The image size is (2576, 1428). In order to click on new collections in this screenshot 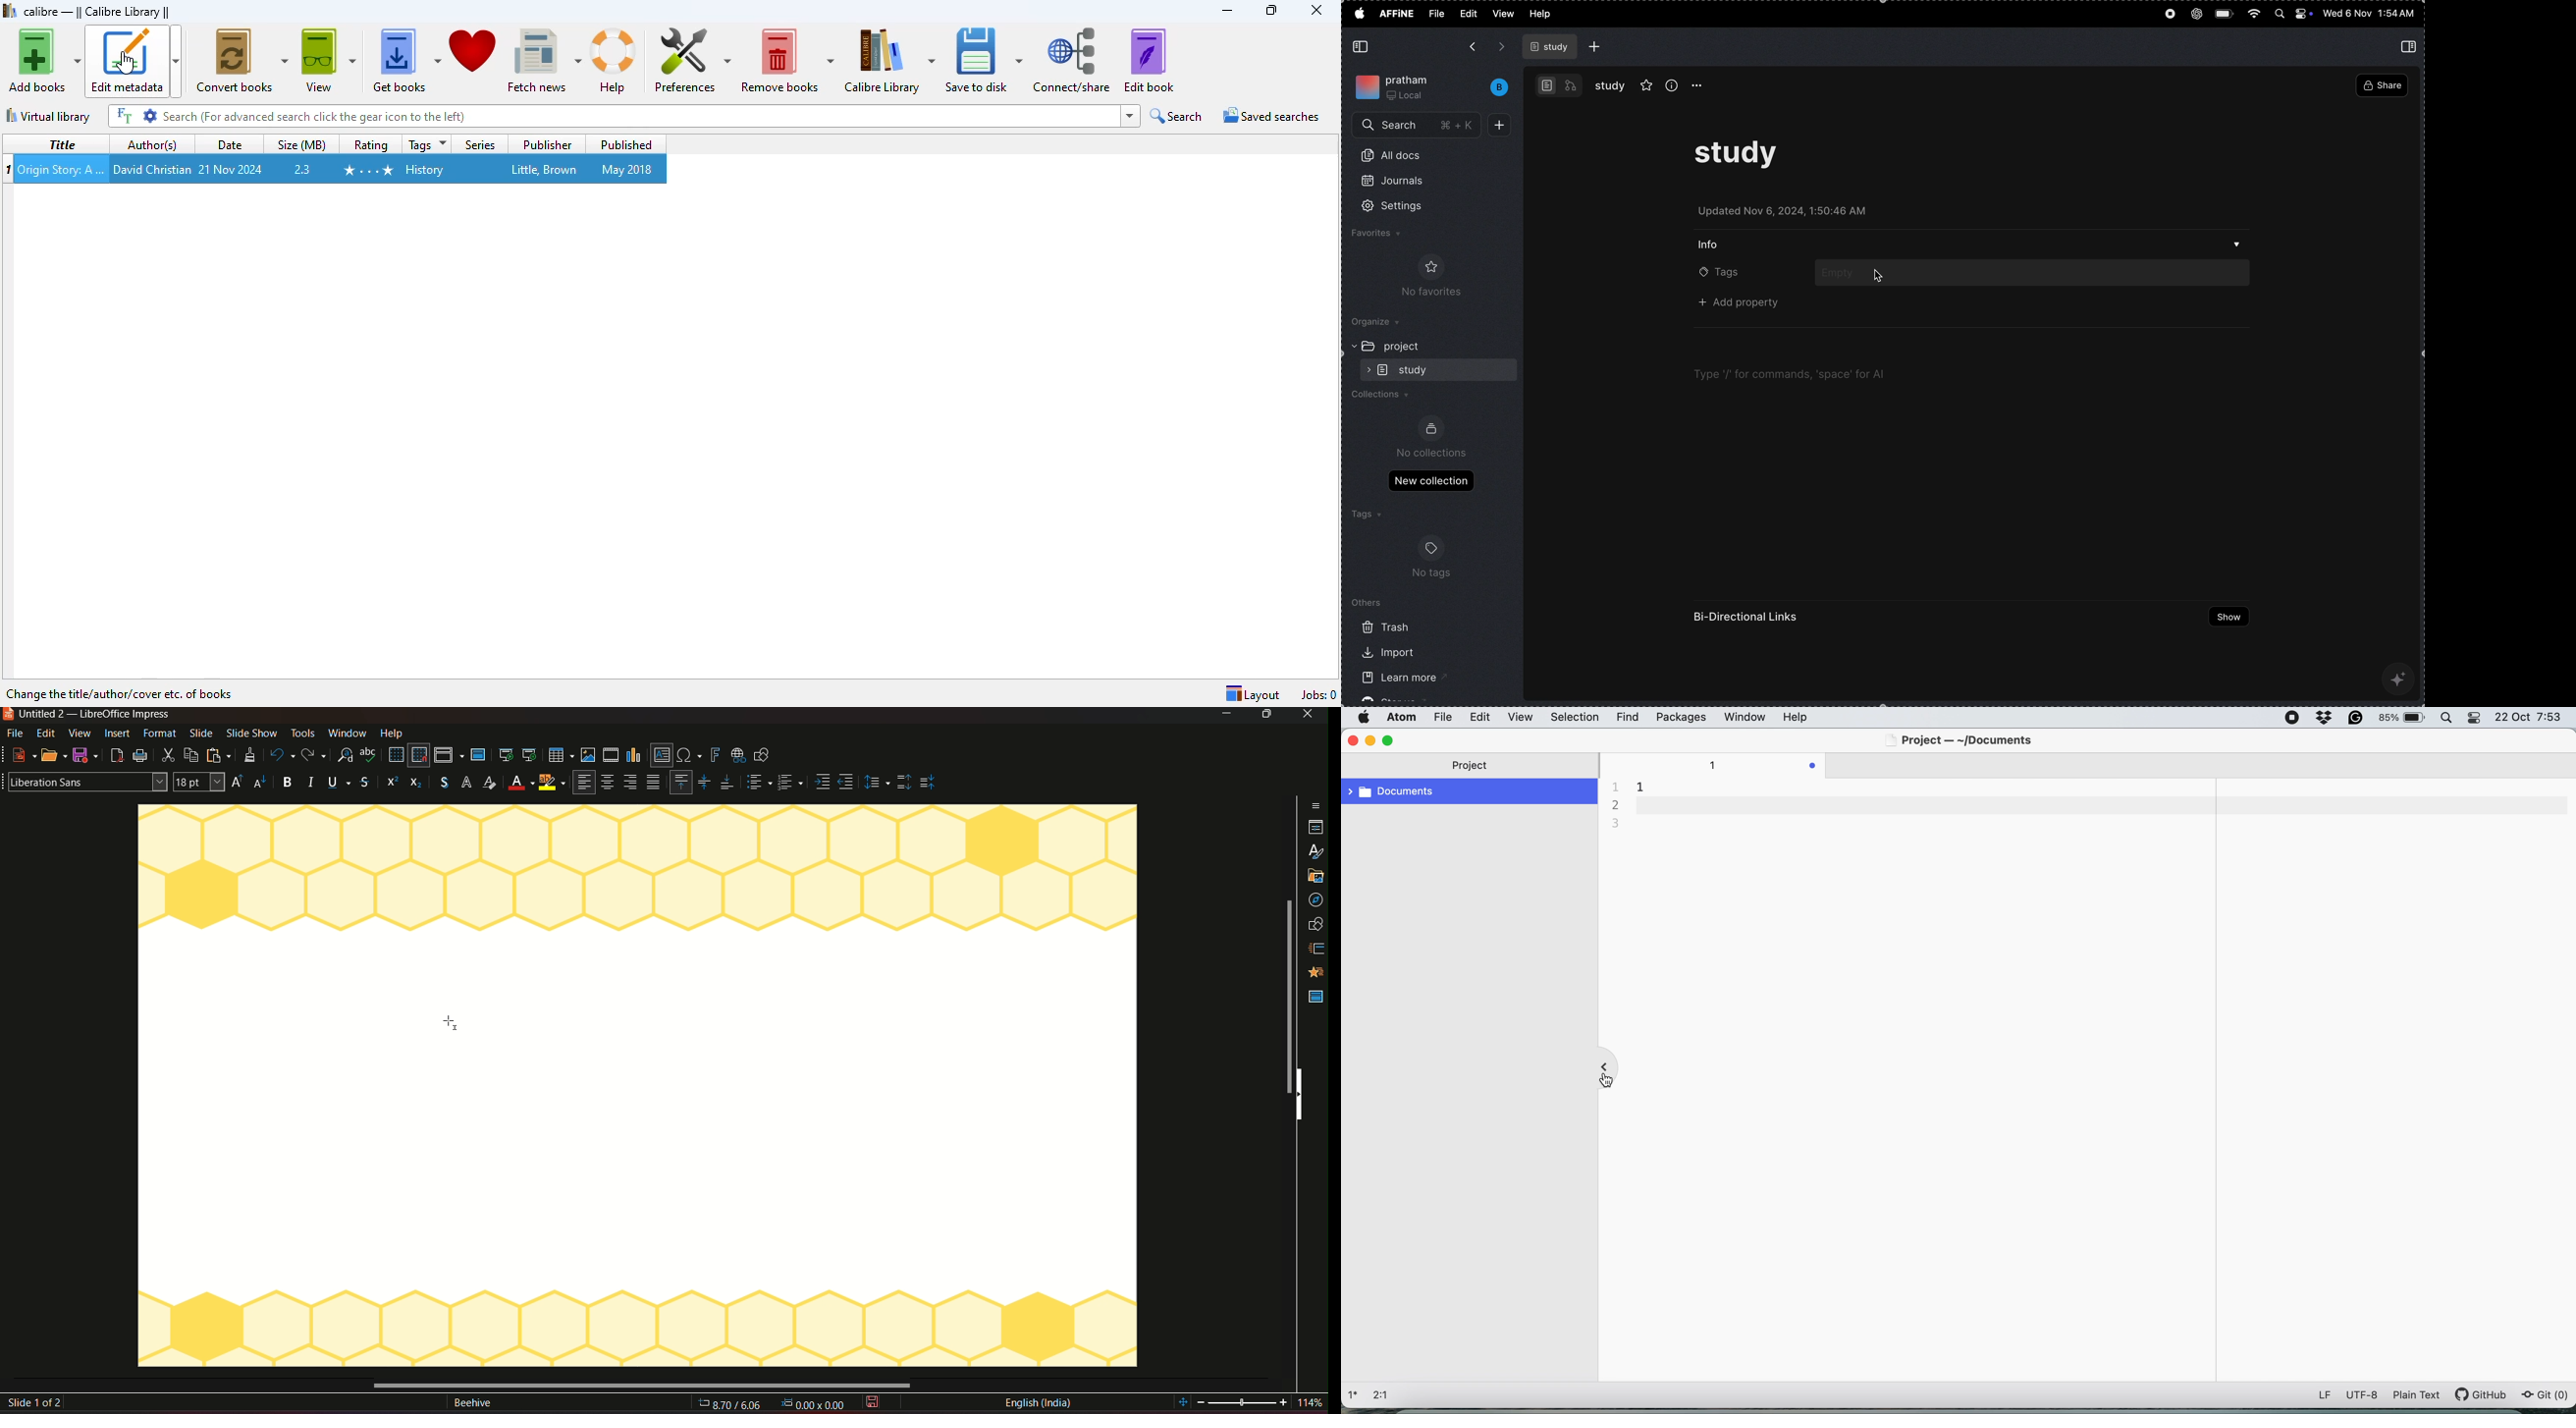, I will do `click(1431, 480)`.